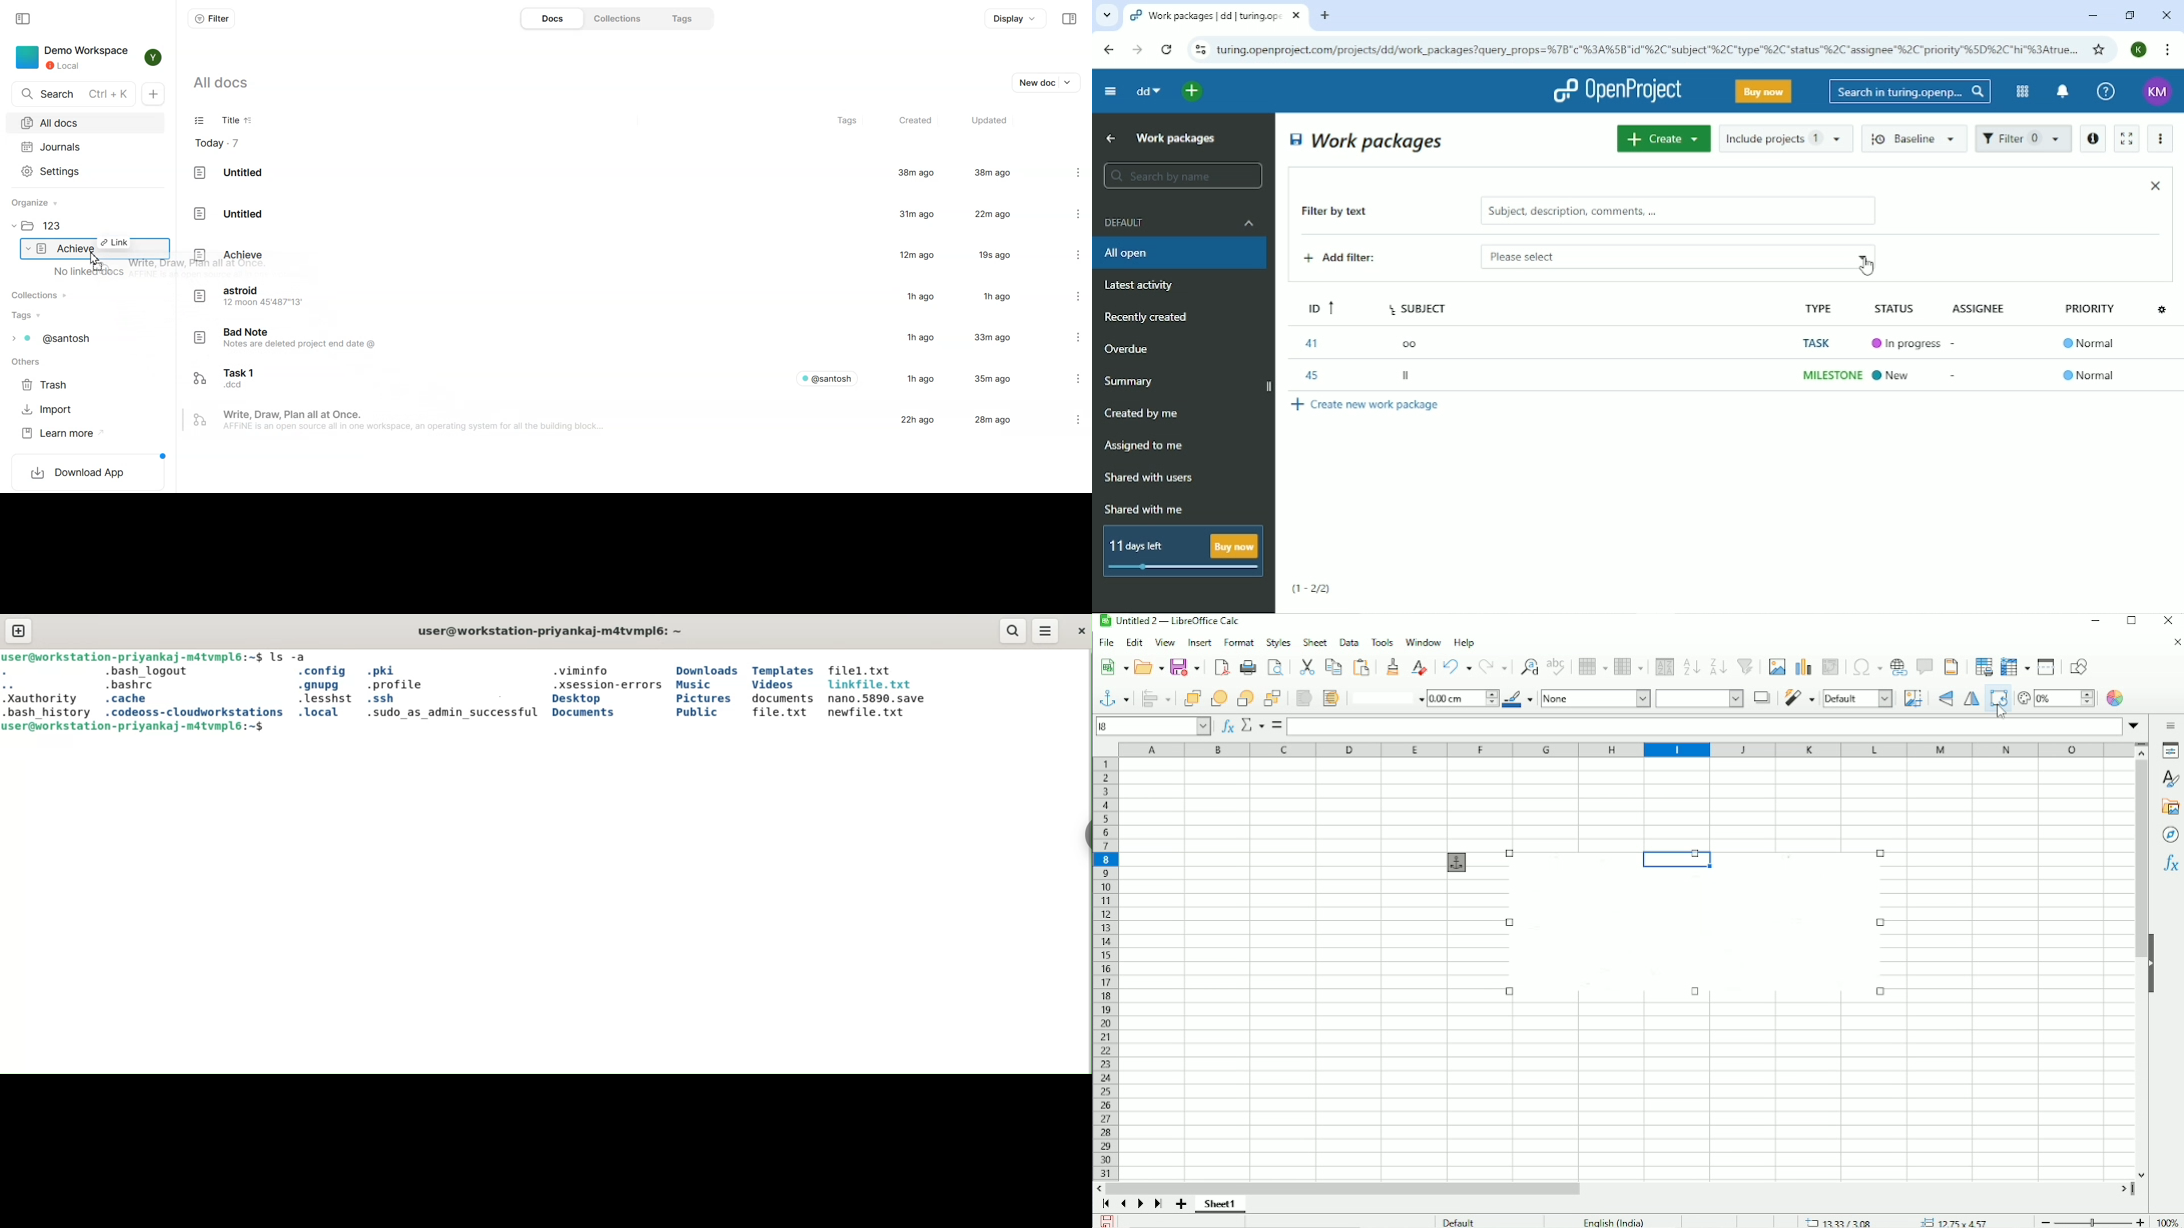 This screenshot has height=1232, width=2184. Describe the element at coordinates (1273, 698) in the screenshot. I see `` at that location.